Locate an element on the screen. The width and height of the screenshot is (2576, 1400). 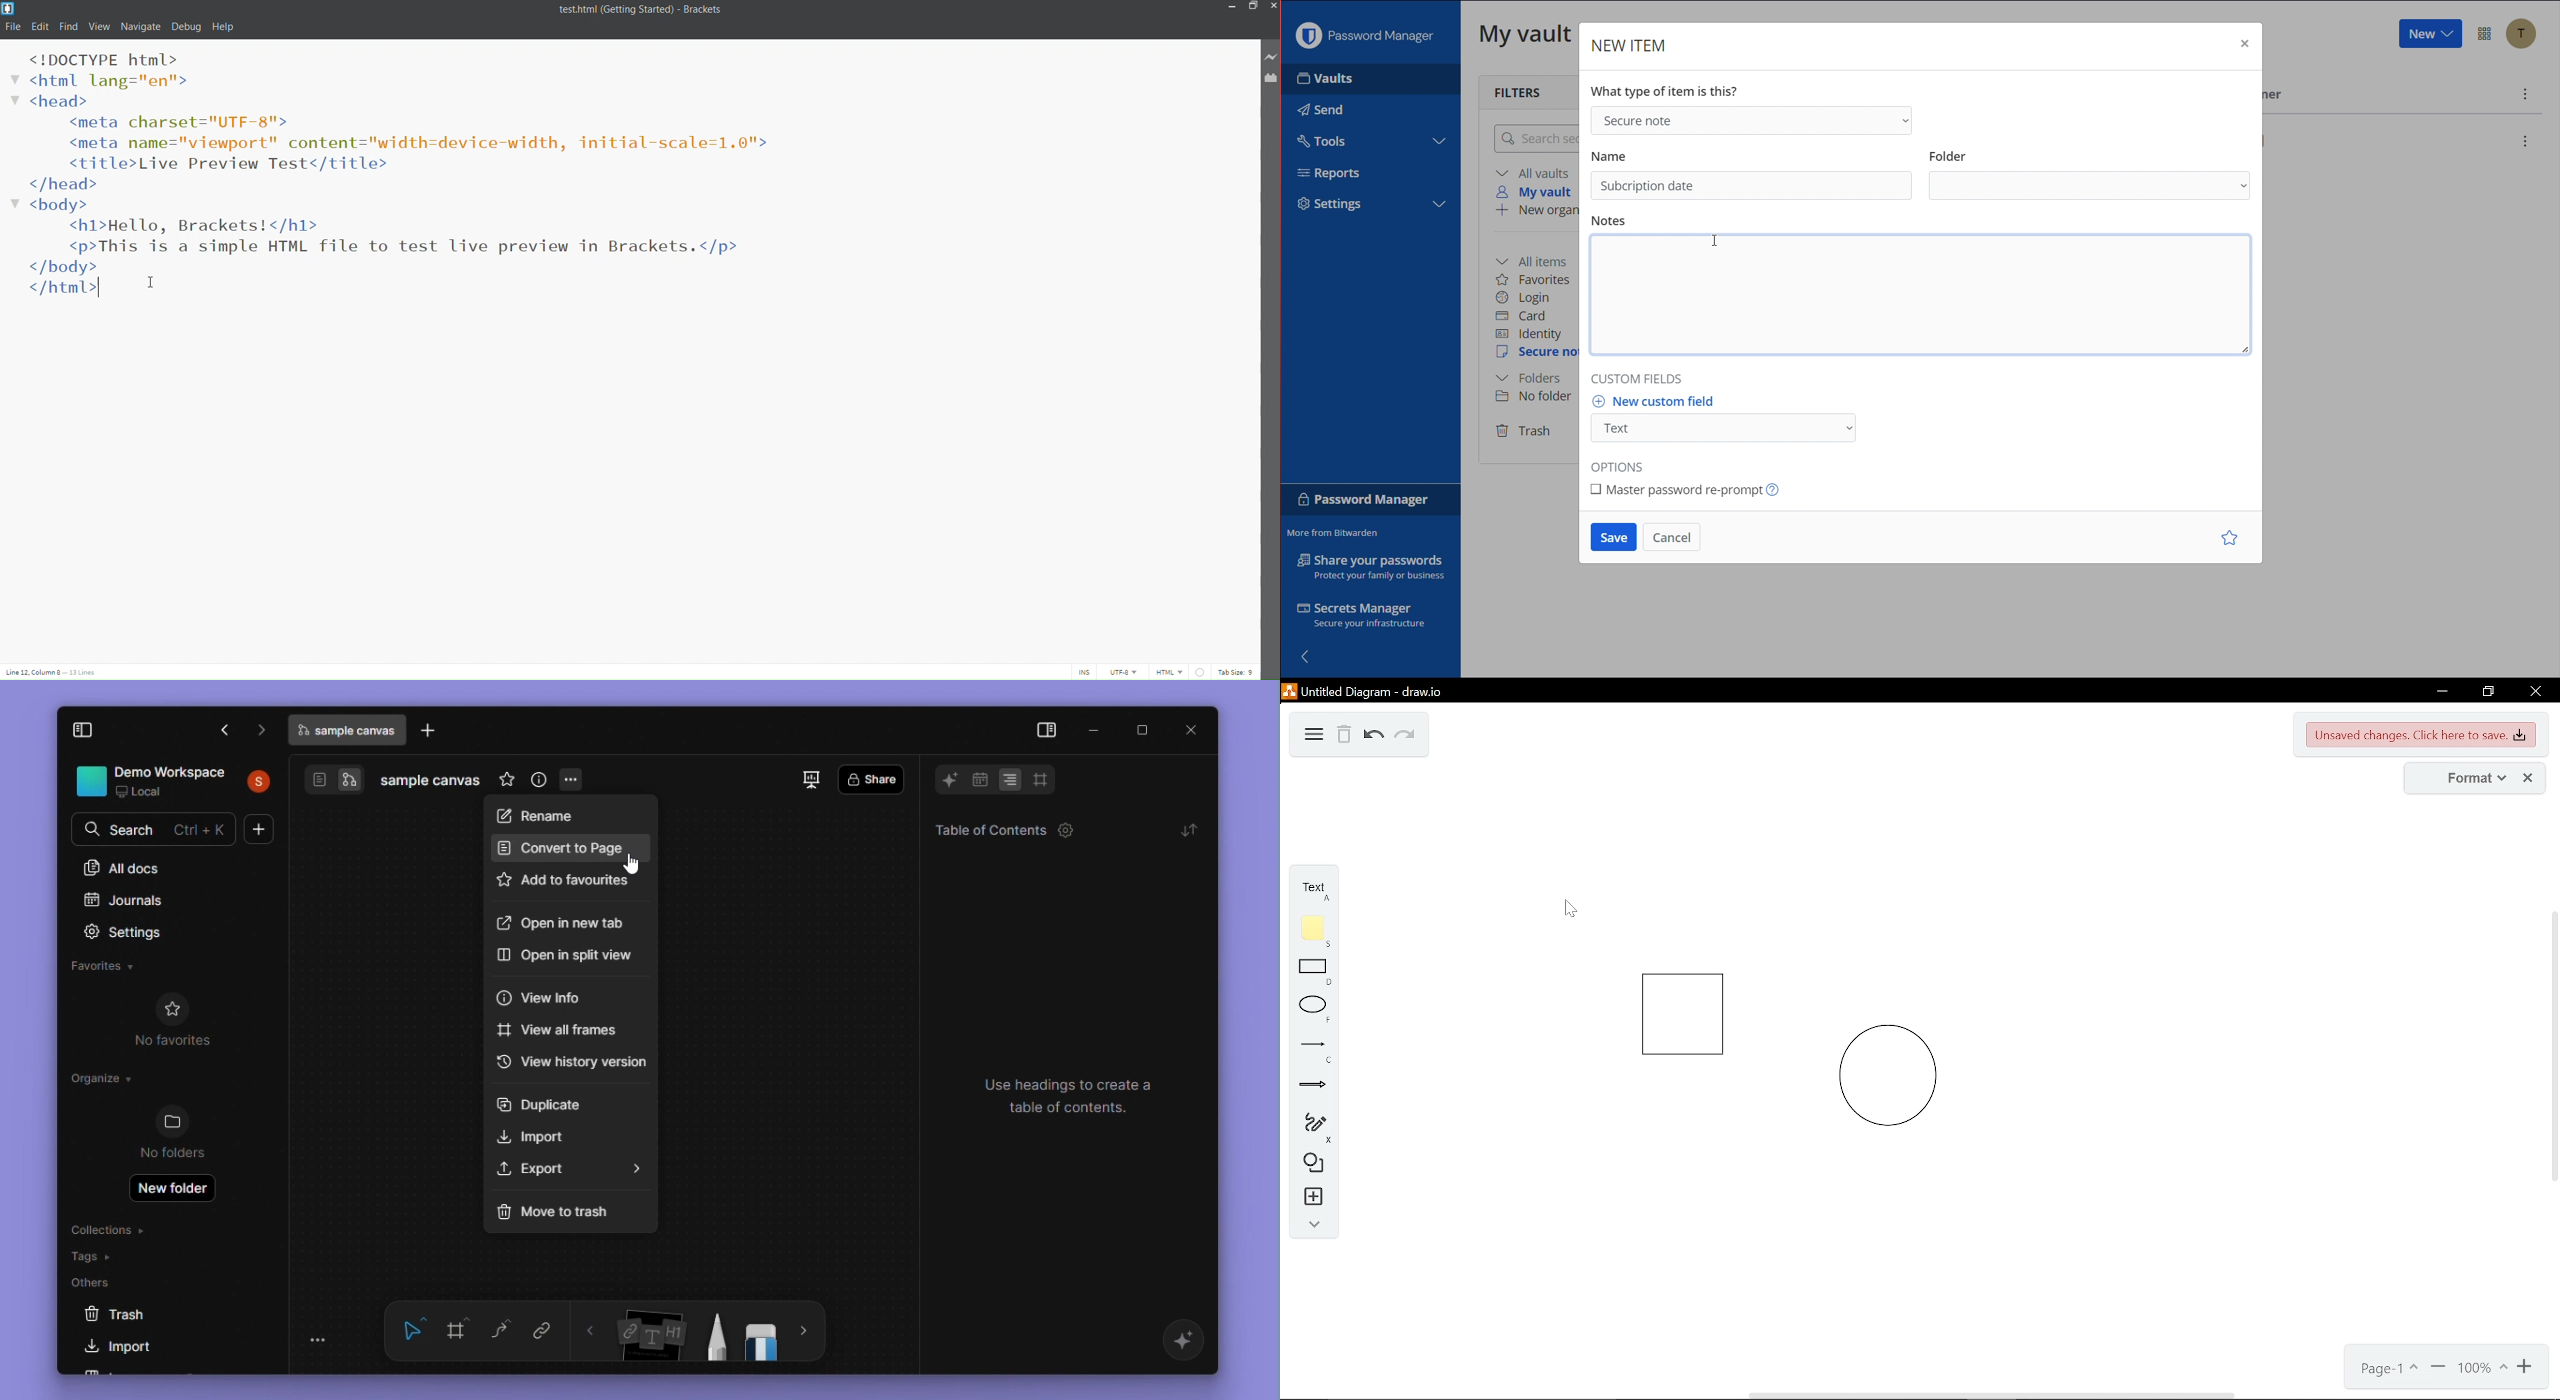
arrow is located at coordinates (1310, 1085).